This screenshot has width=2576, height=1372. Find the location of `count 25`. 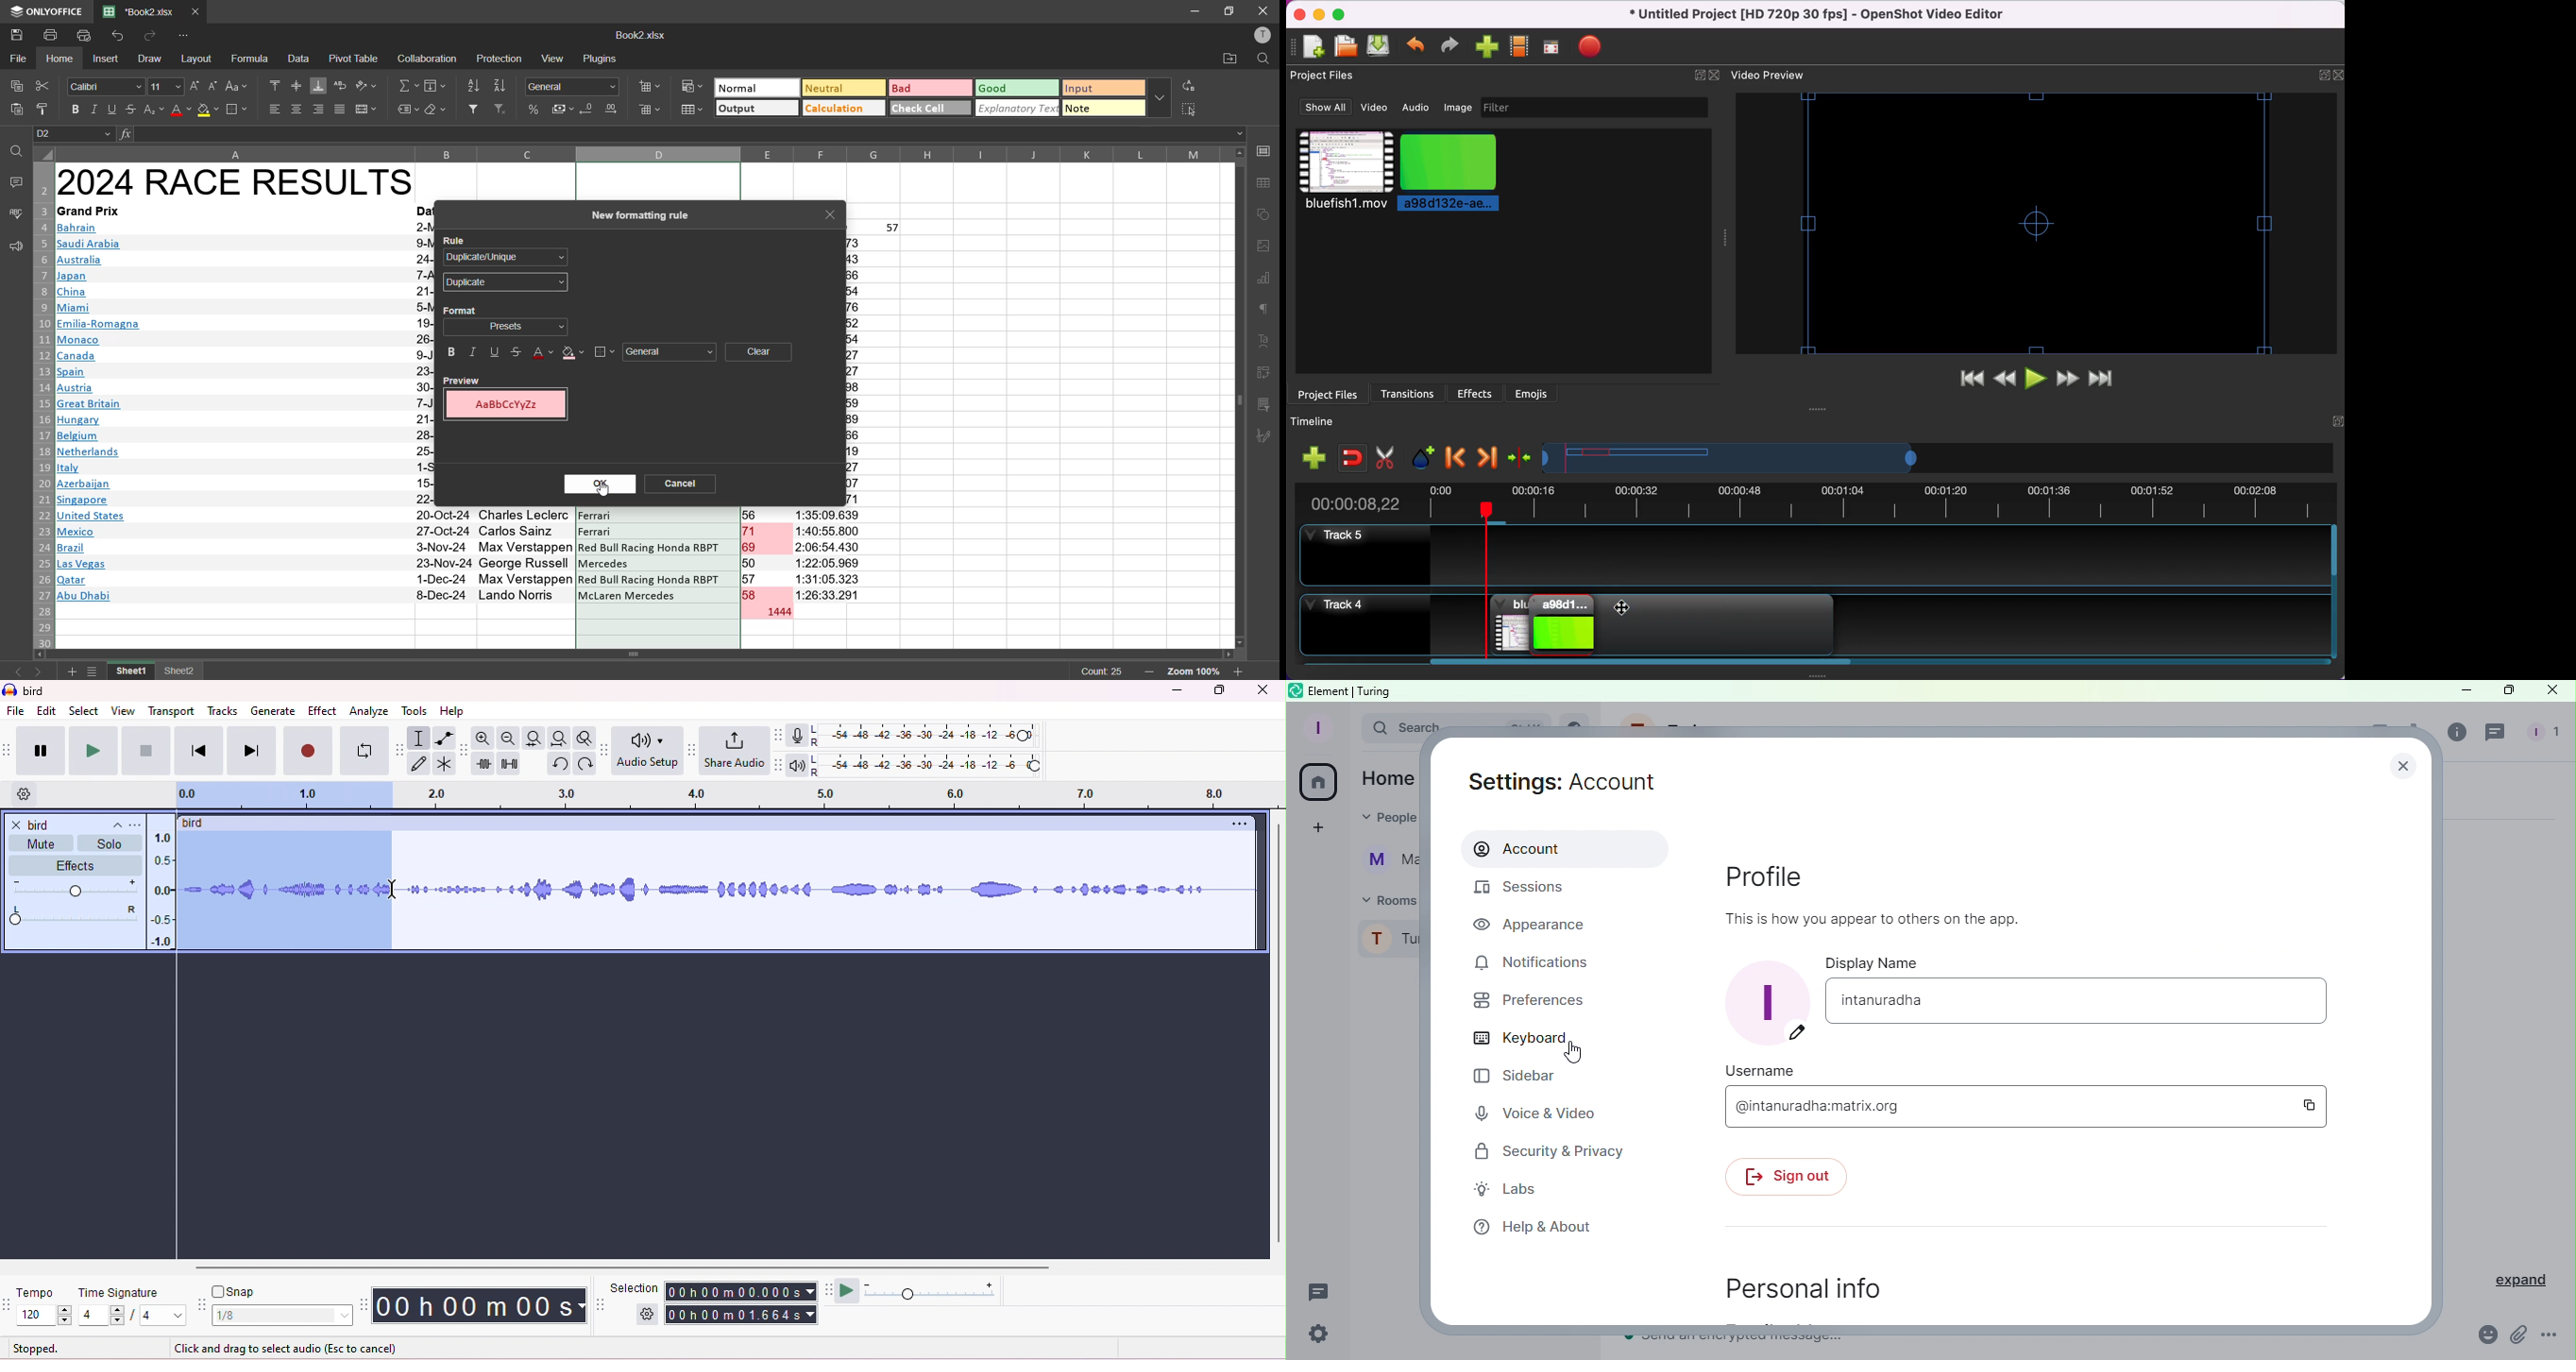

count 25 is located at coordinates (1102, 671).